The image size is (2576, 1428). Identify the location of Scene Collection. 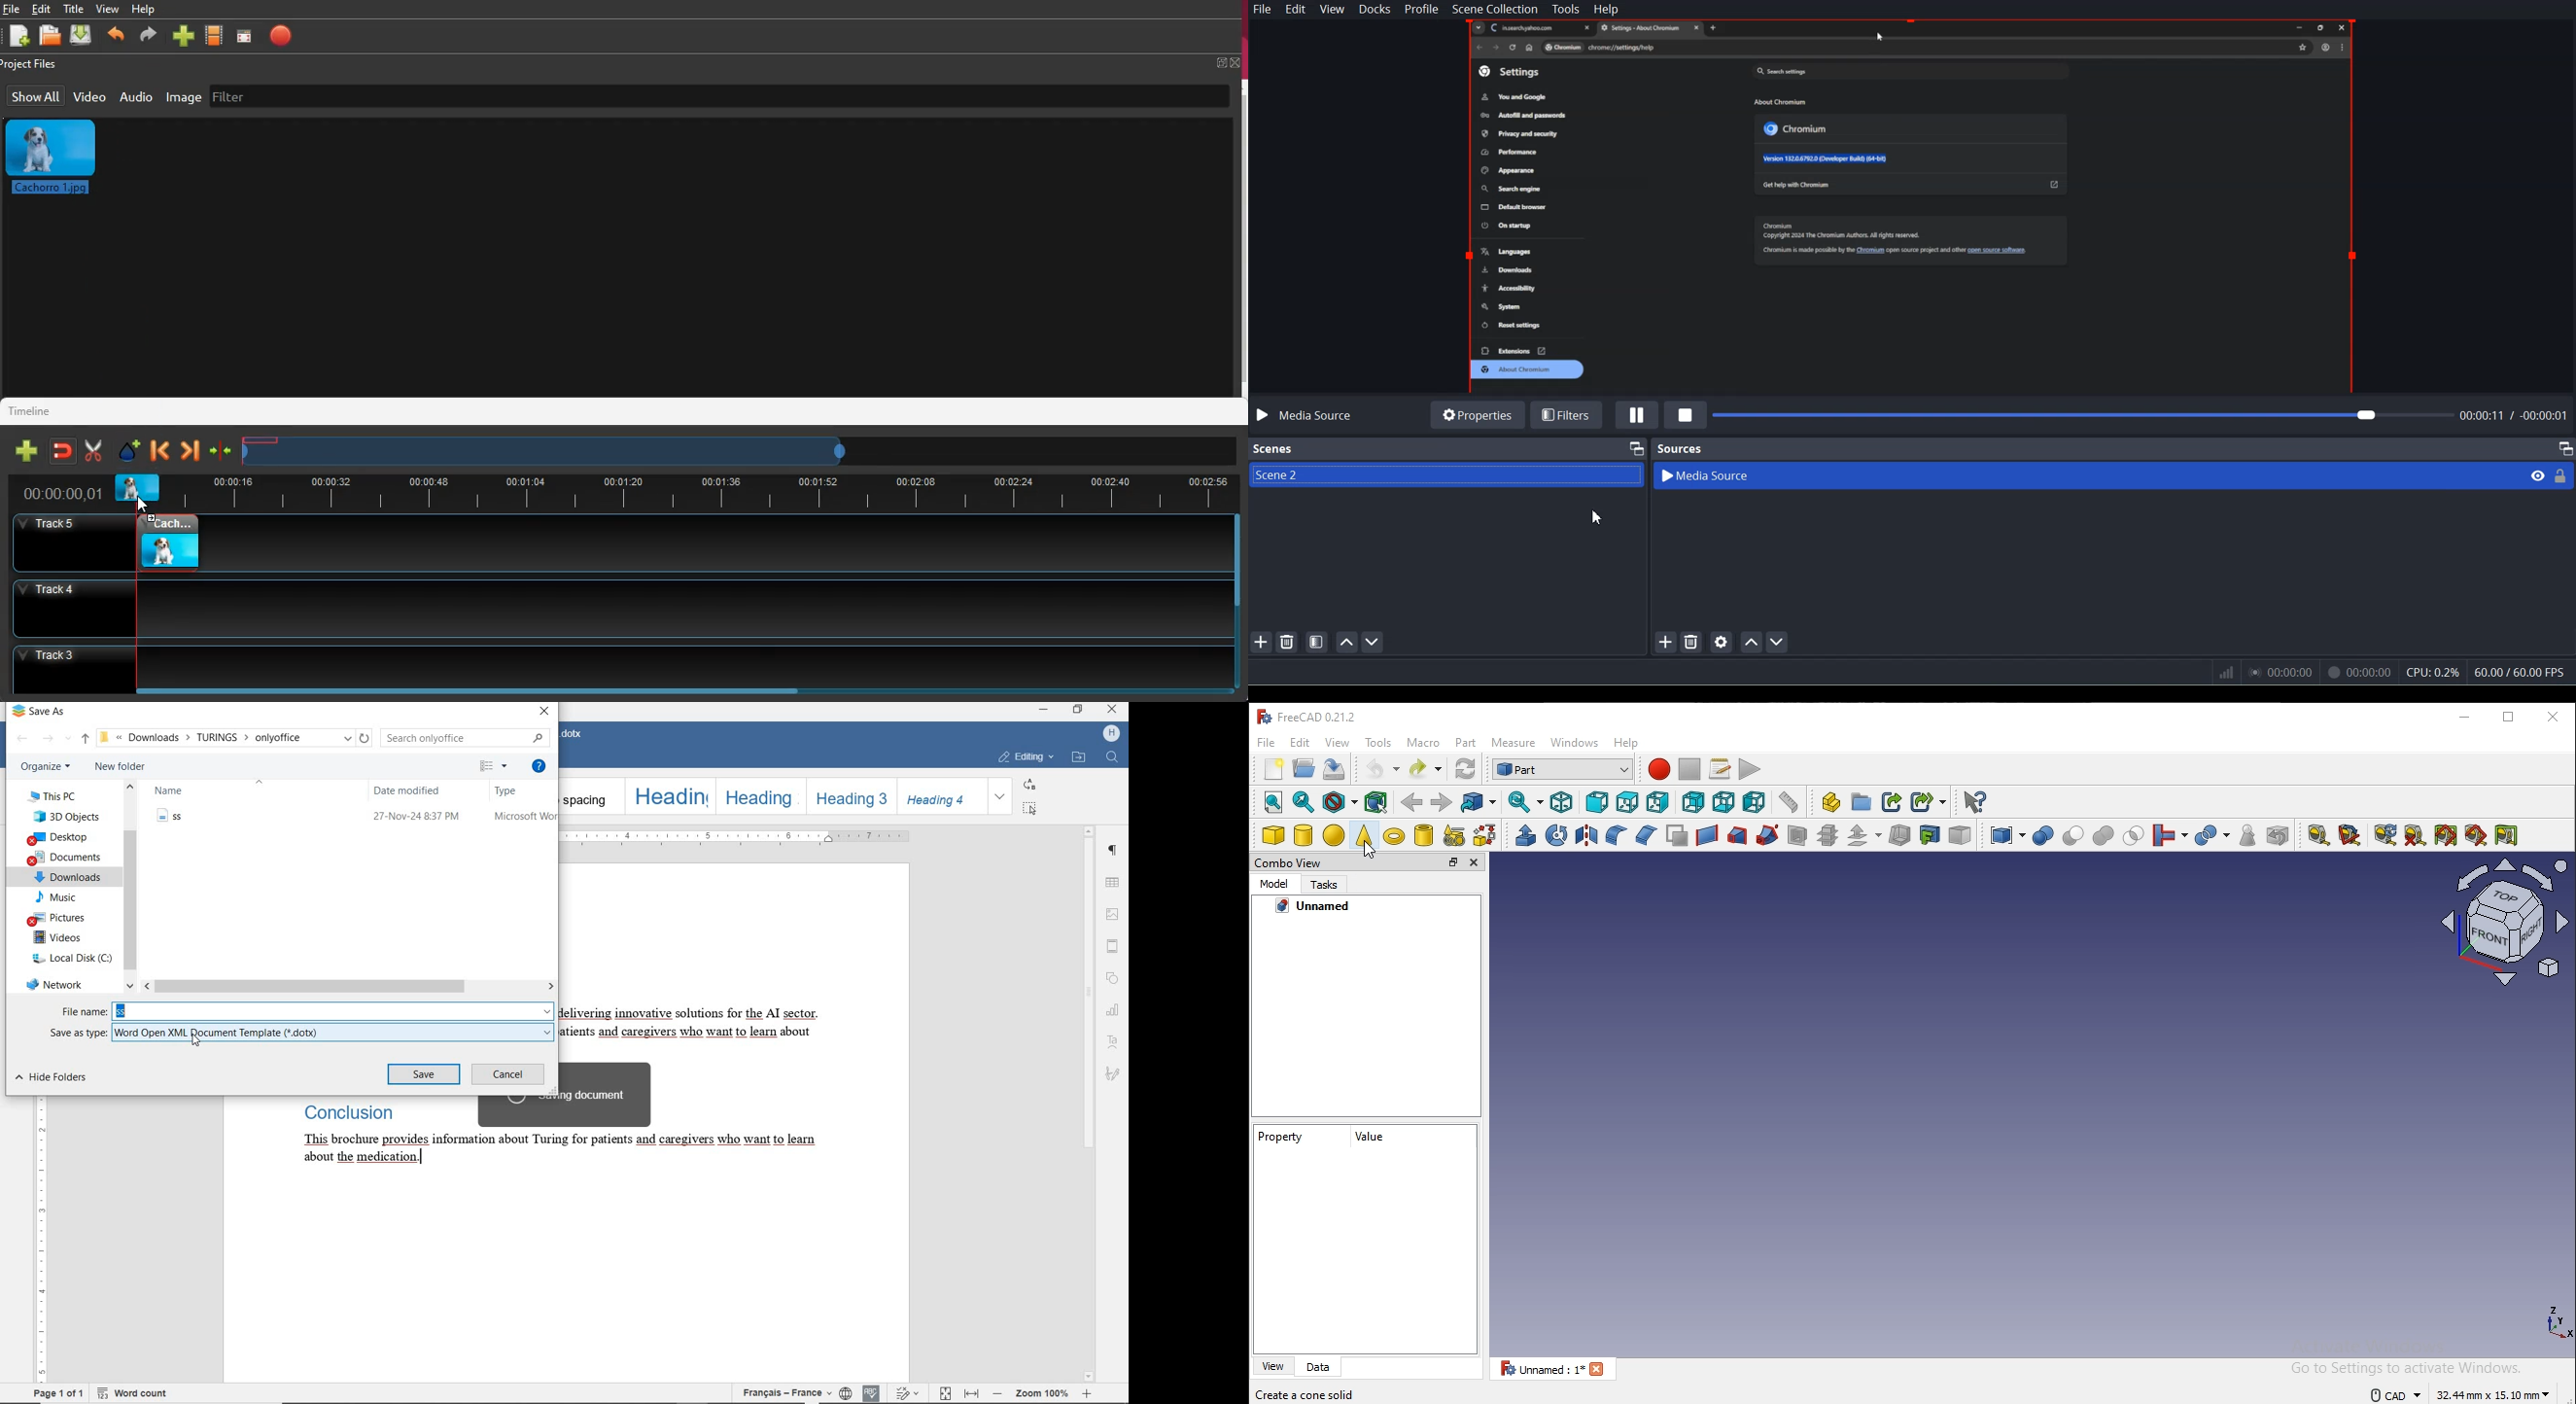
(1494, 9).